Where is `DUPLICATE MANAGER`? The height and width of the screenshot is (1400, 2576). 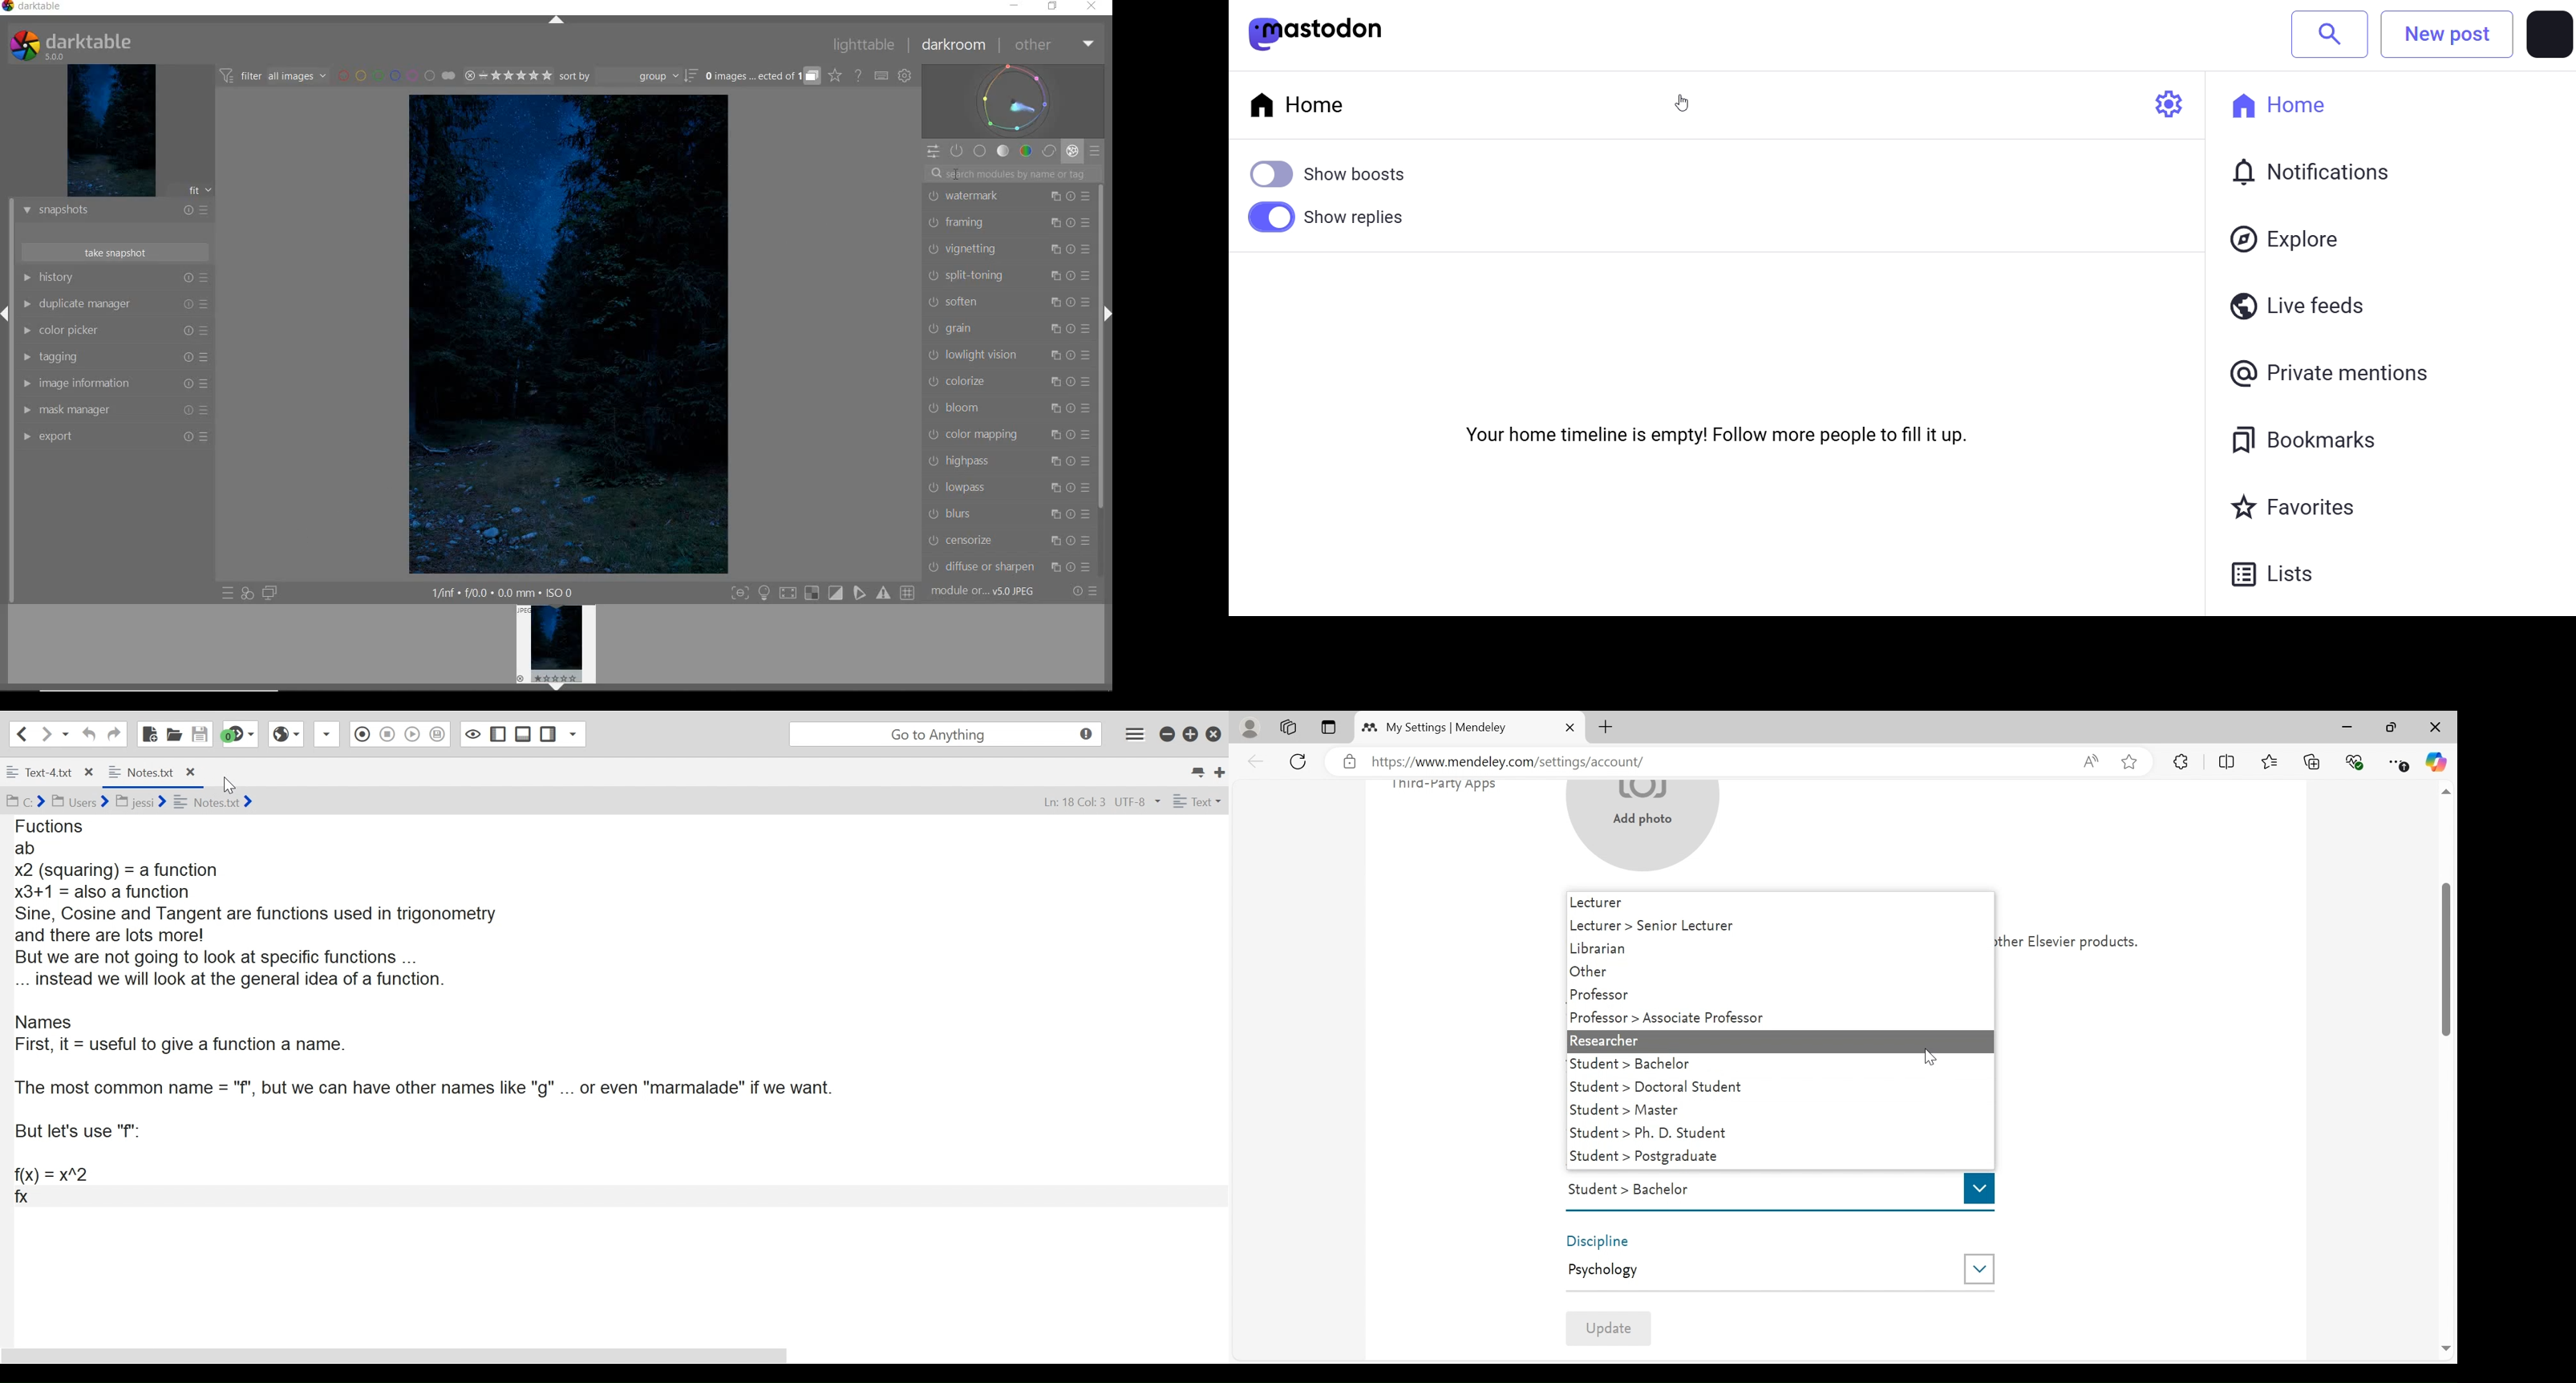 DUPLICATE MANAGER is located at coordinates (114, 304).